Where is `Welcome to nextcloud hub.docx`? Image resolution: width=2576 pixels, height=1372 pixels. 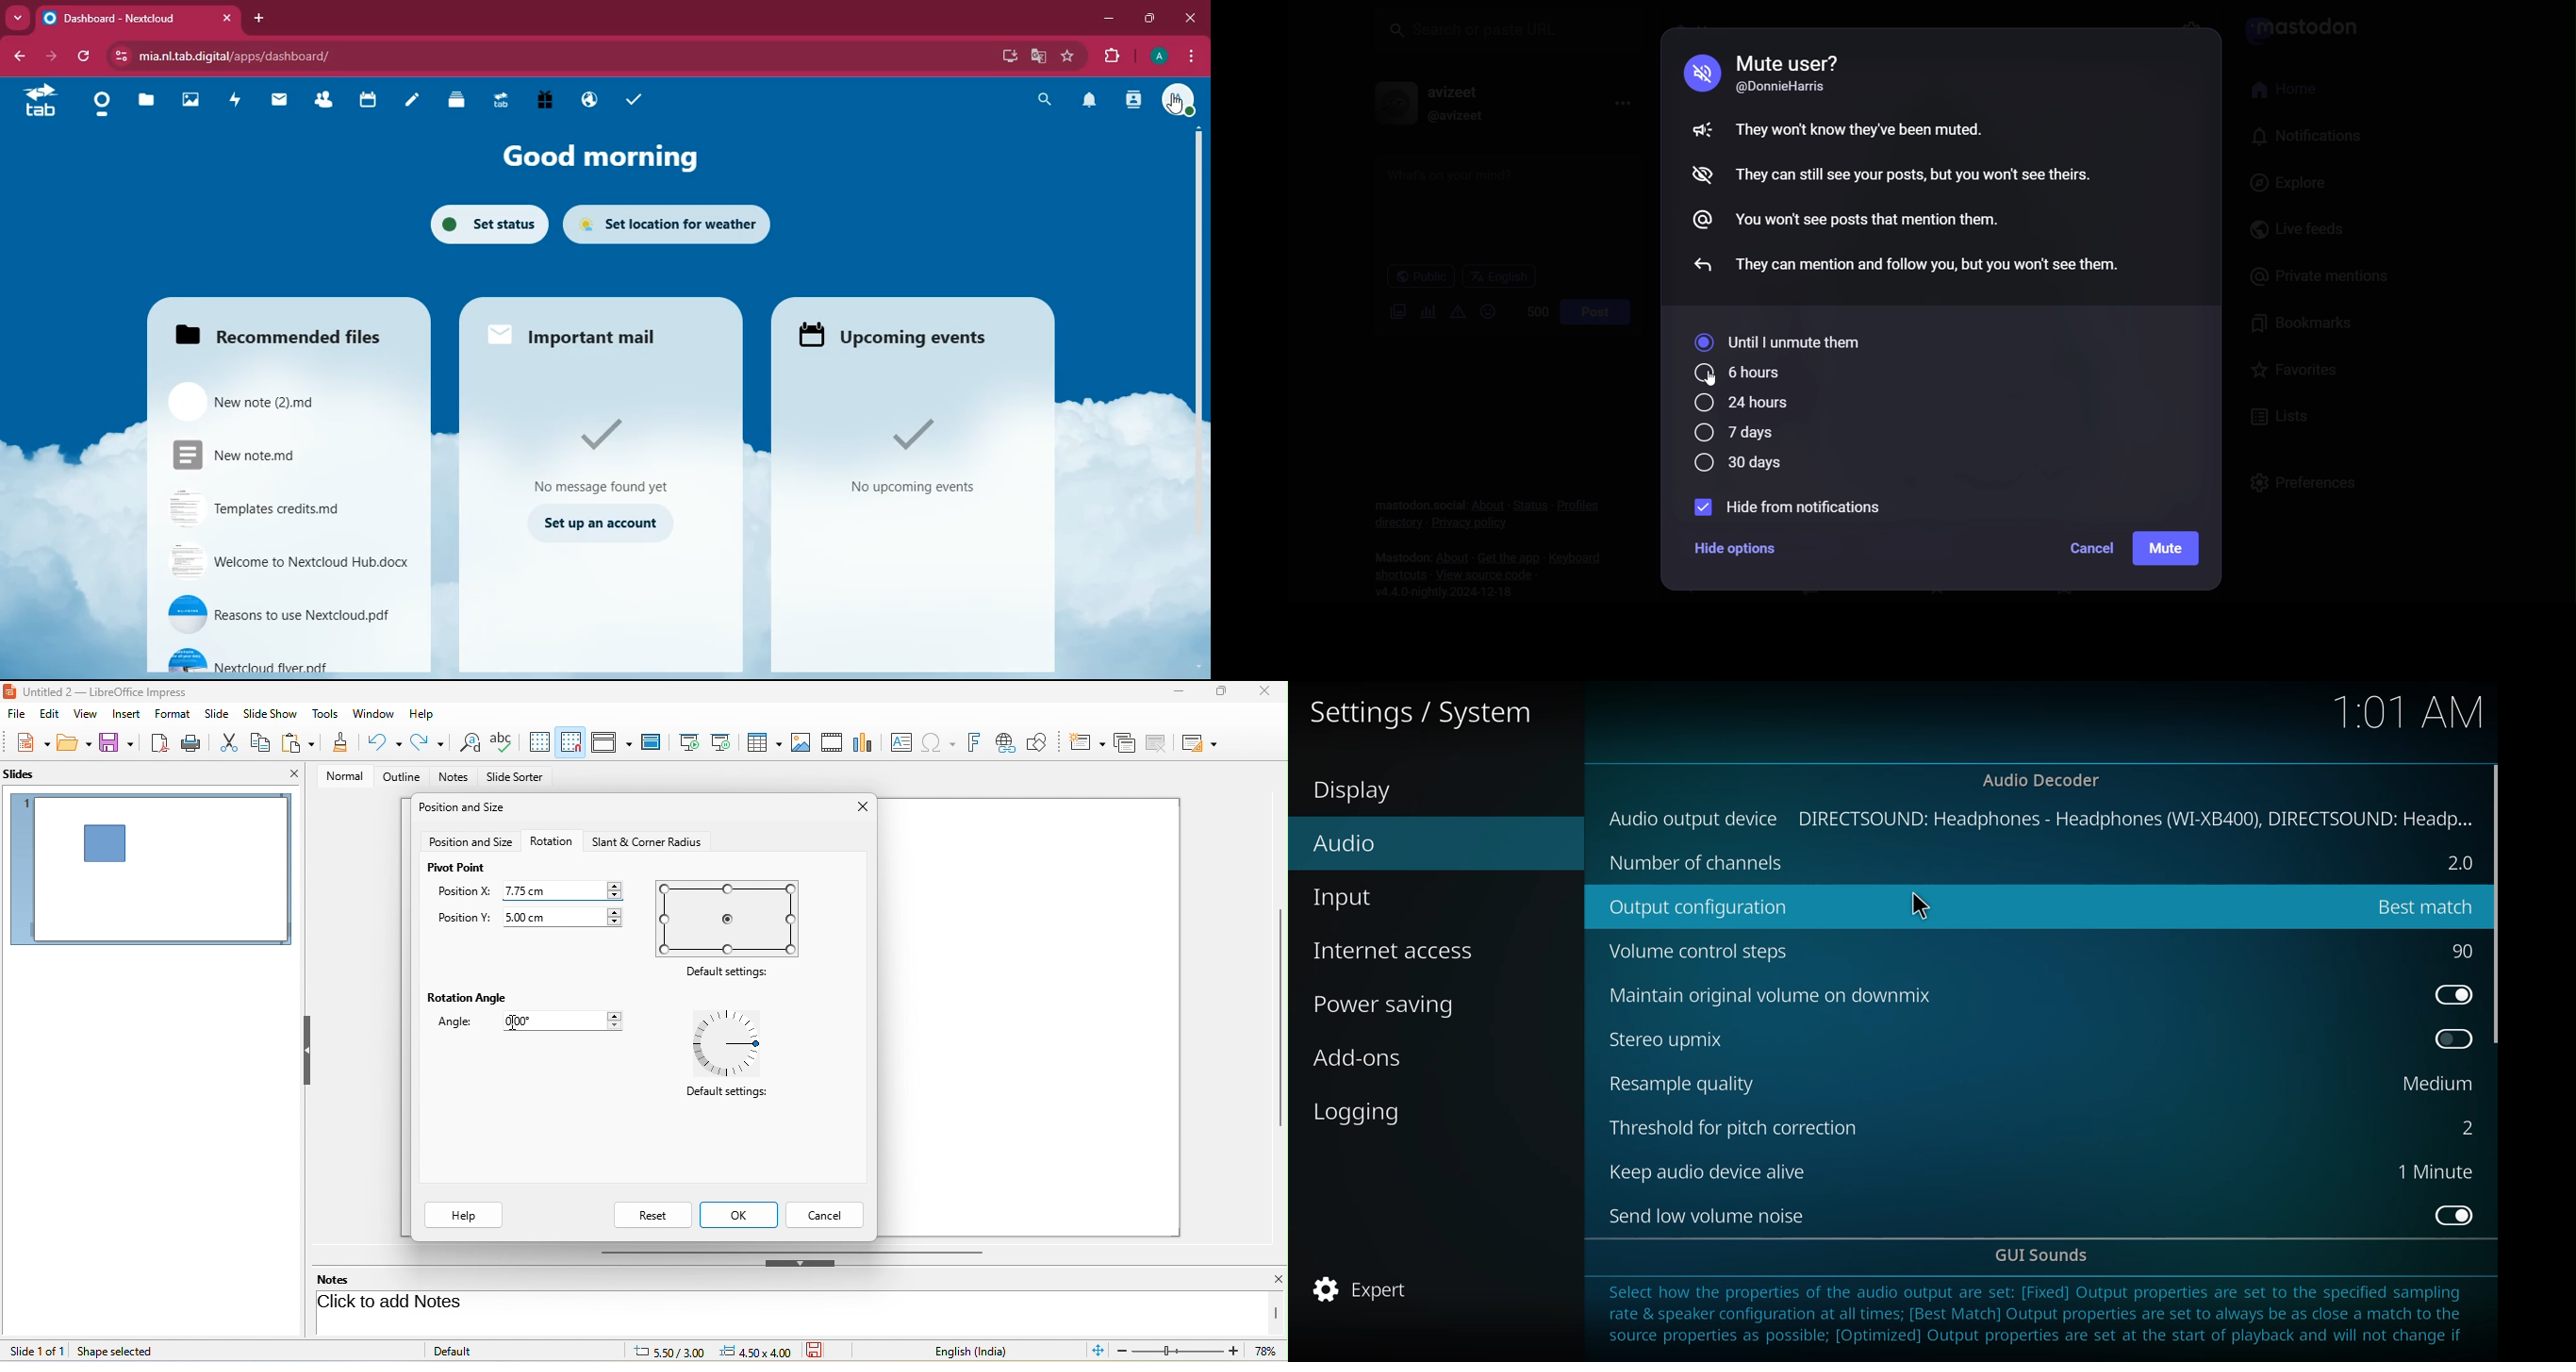 Welcome to nextcloud hub.docx is located at coordinates (288, 563).